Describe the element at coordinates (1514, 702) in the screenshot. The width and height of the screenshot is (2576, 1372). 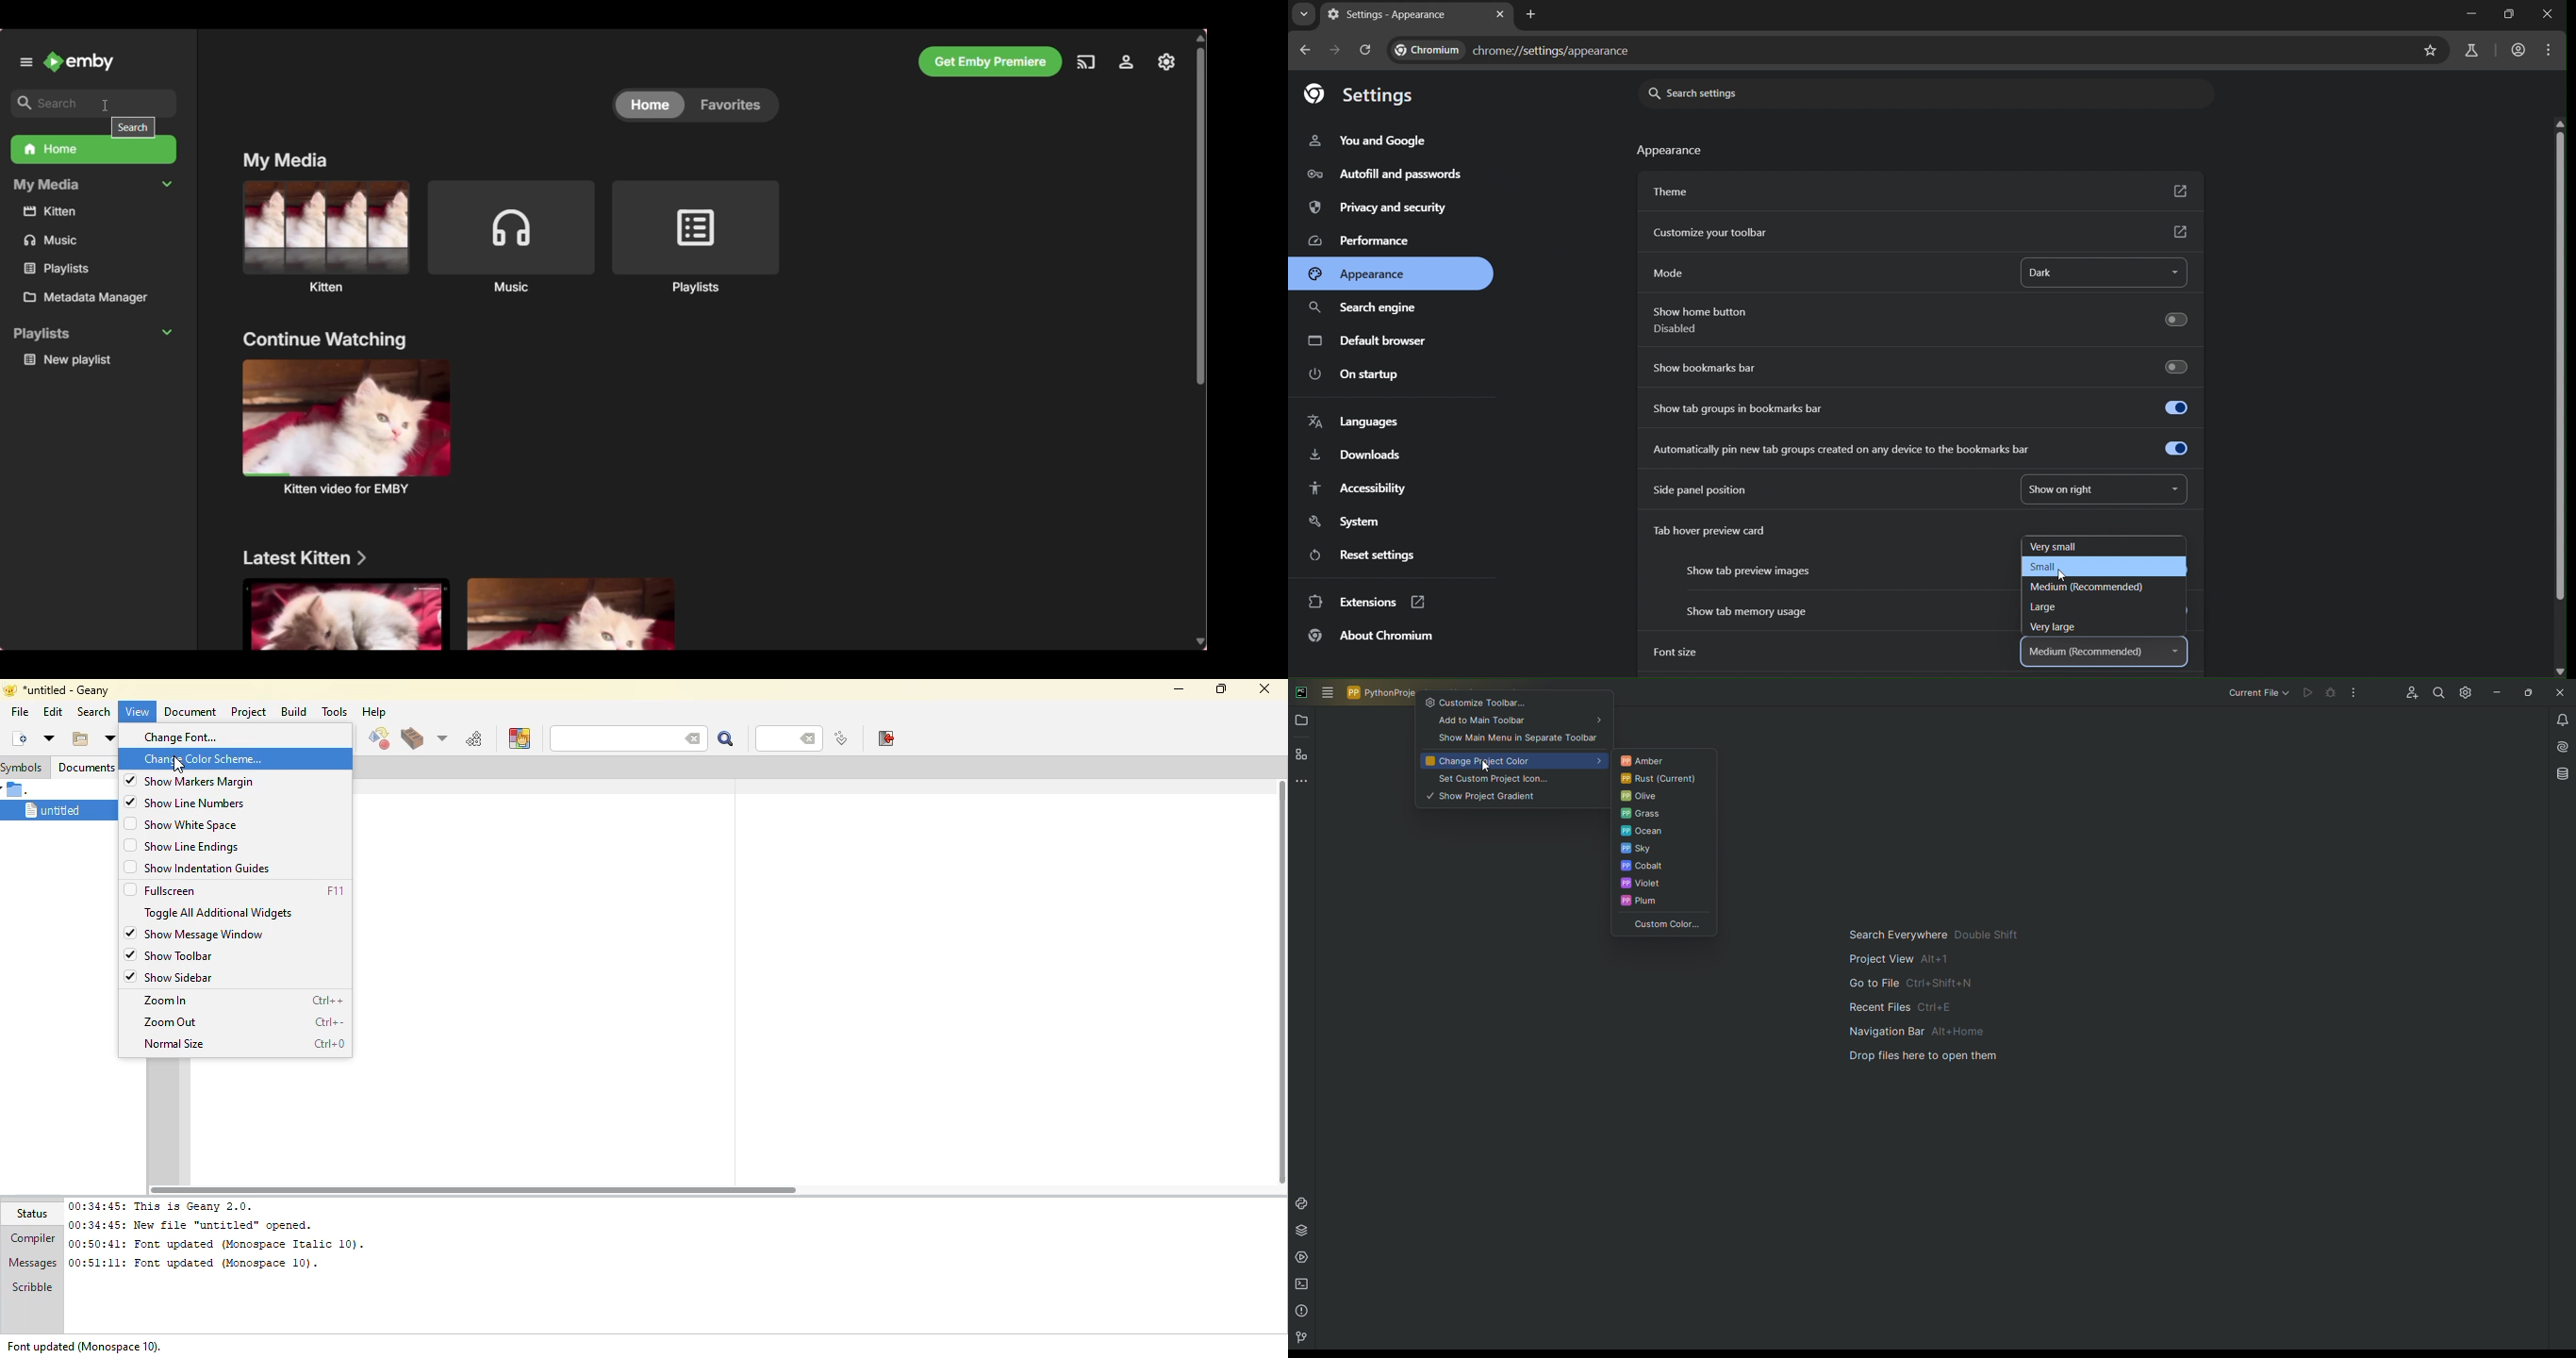
I see `Customize Toolbar` at that location.